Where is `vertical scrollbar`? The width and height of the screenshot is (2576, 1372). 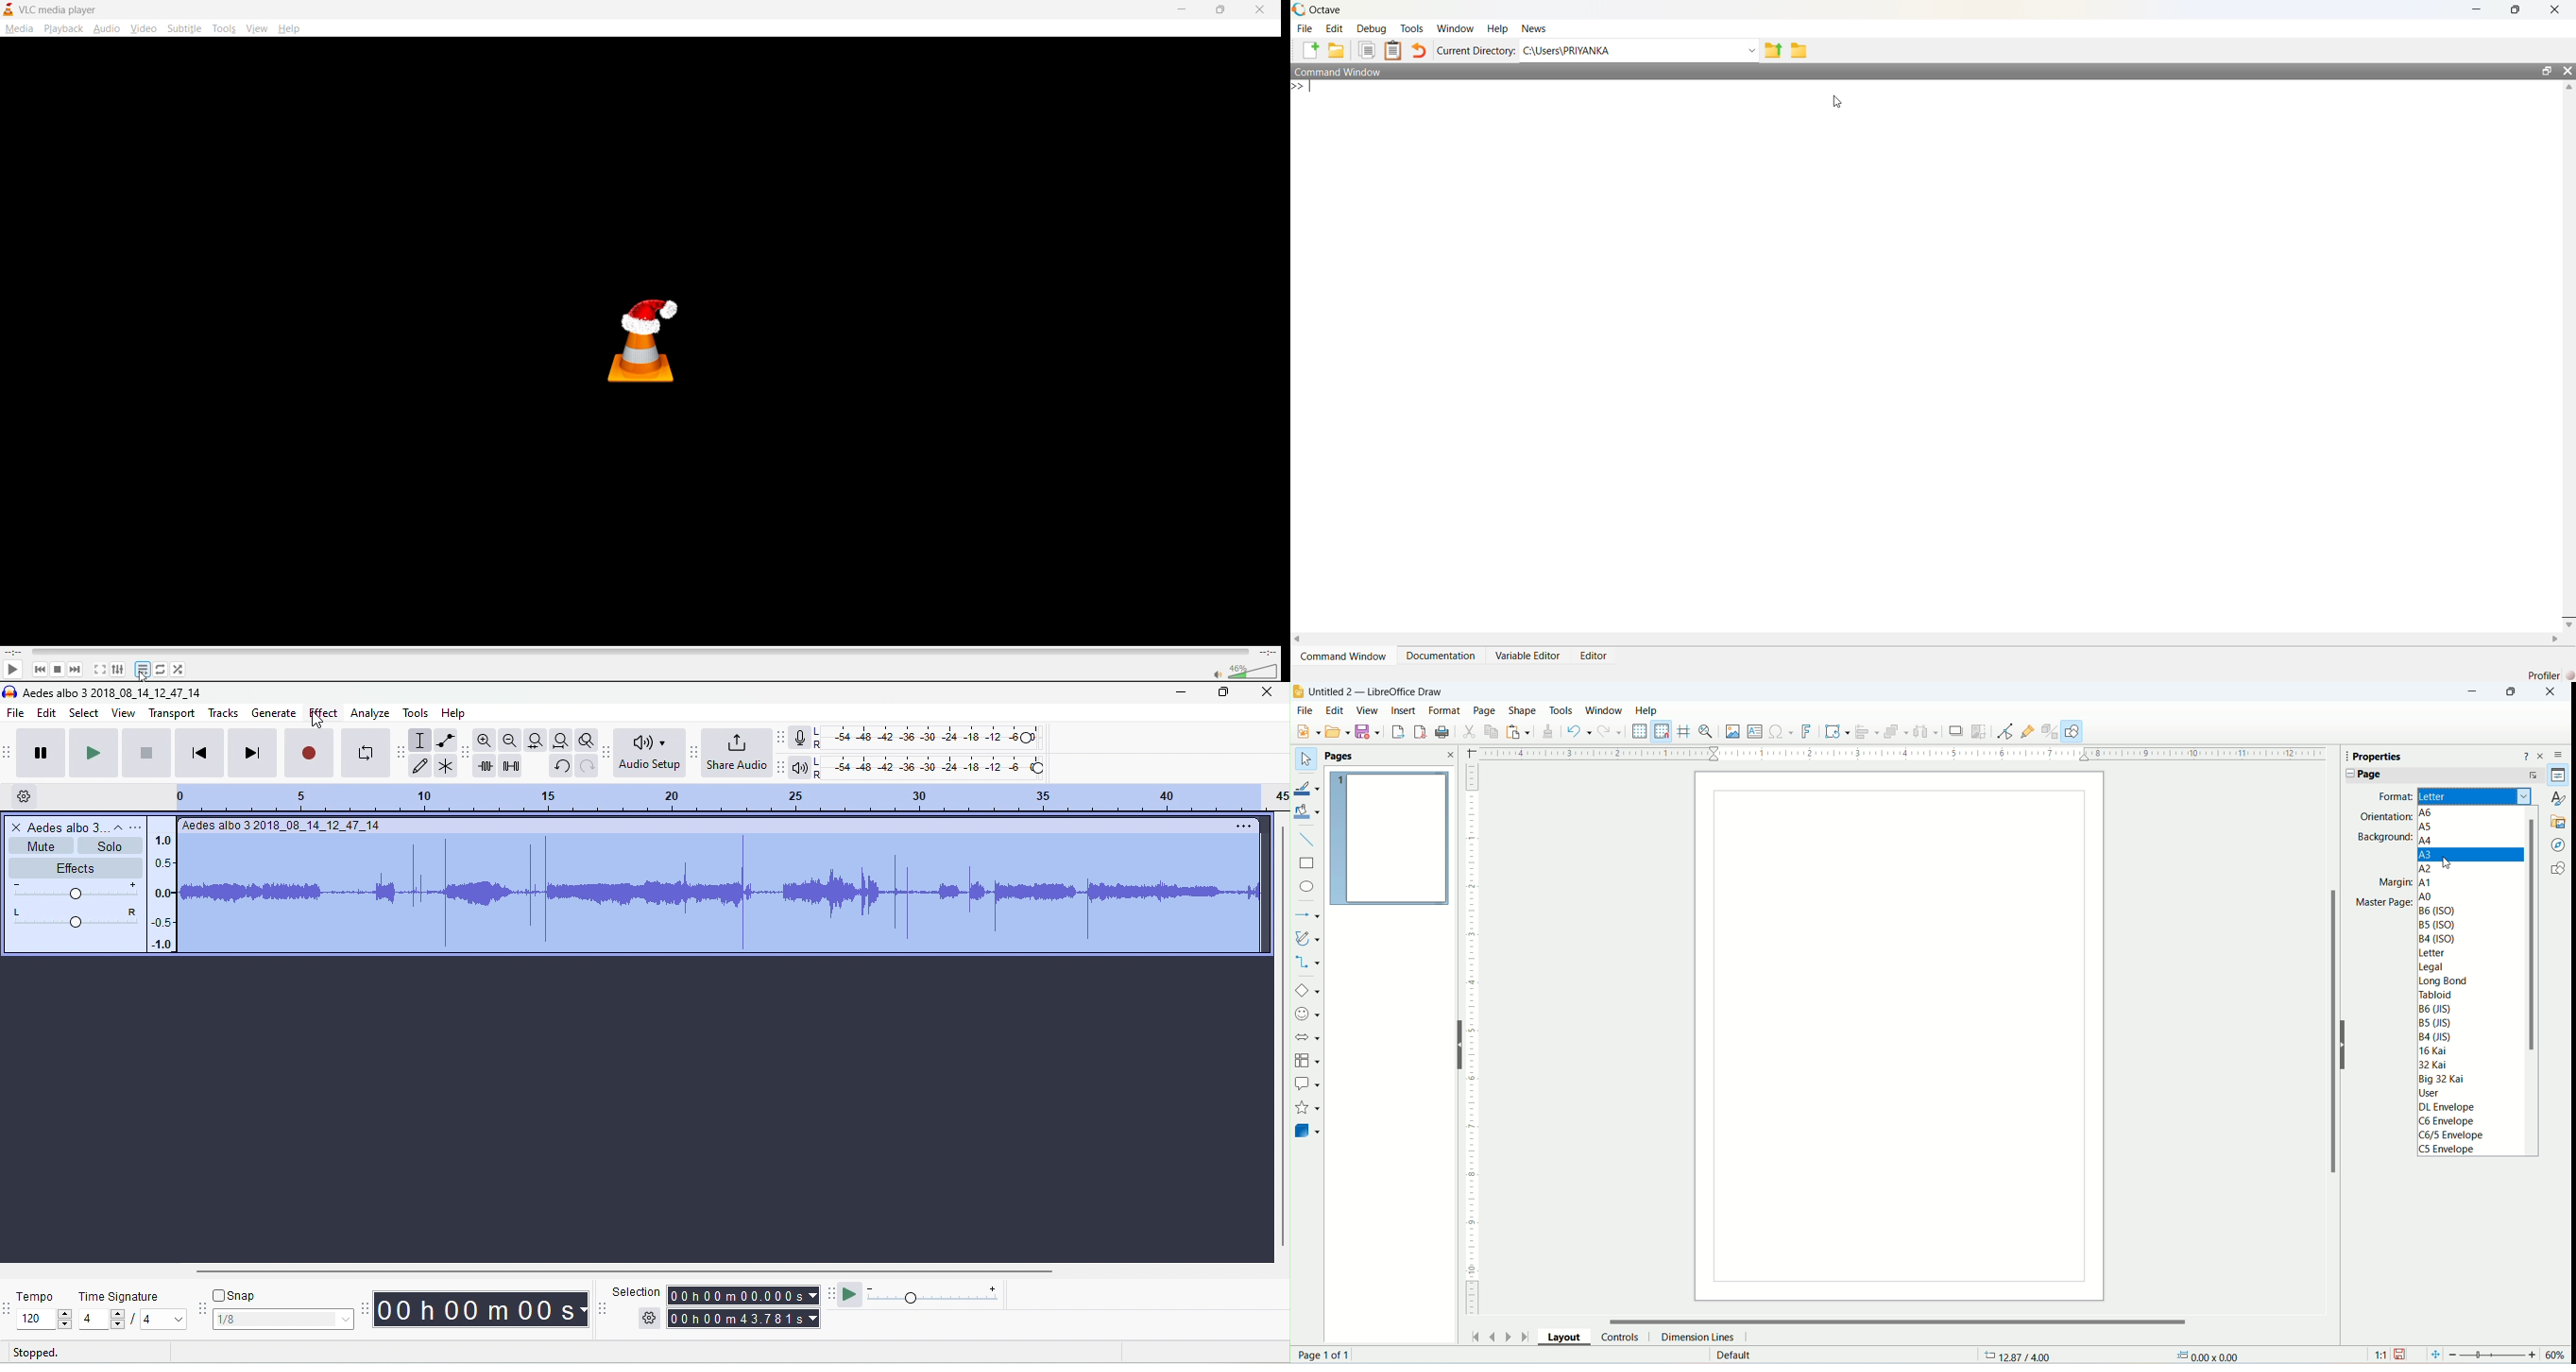 vertical scrollbar is located at coordinates (1282, 1037).